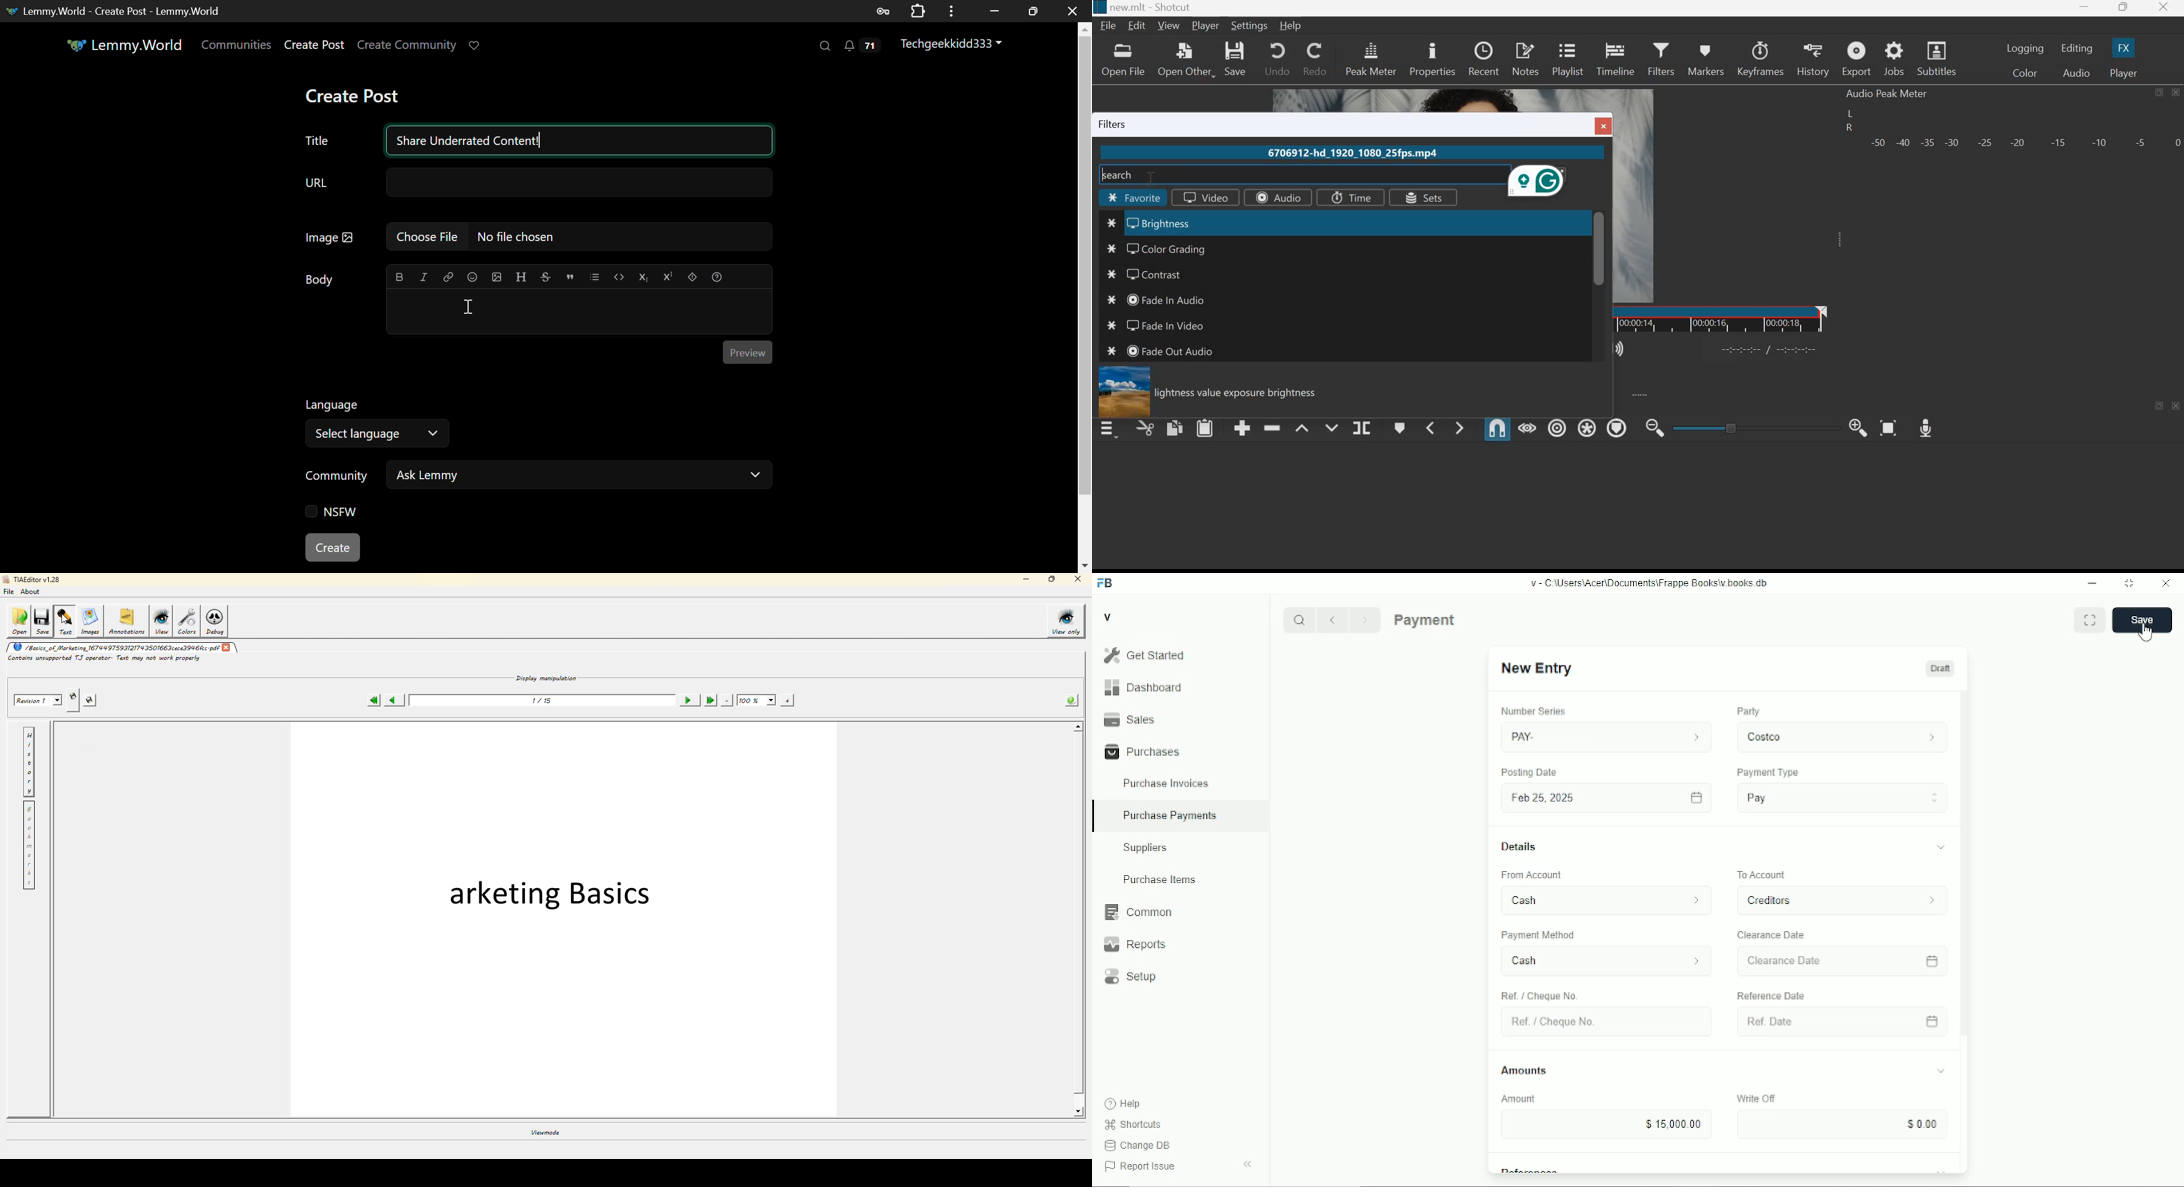  I want to click on redo, so click(1314, 58).